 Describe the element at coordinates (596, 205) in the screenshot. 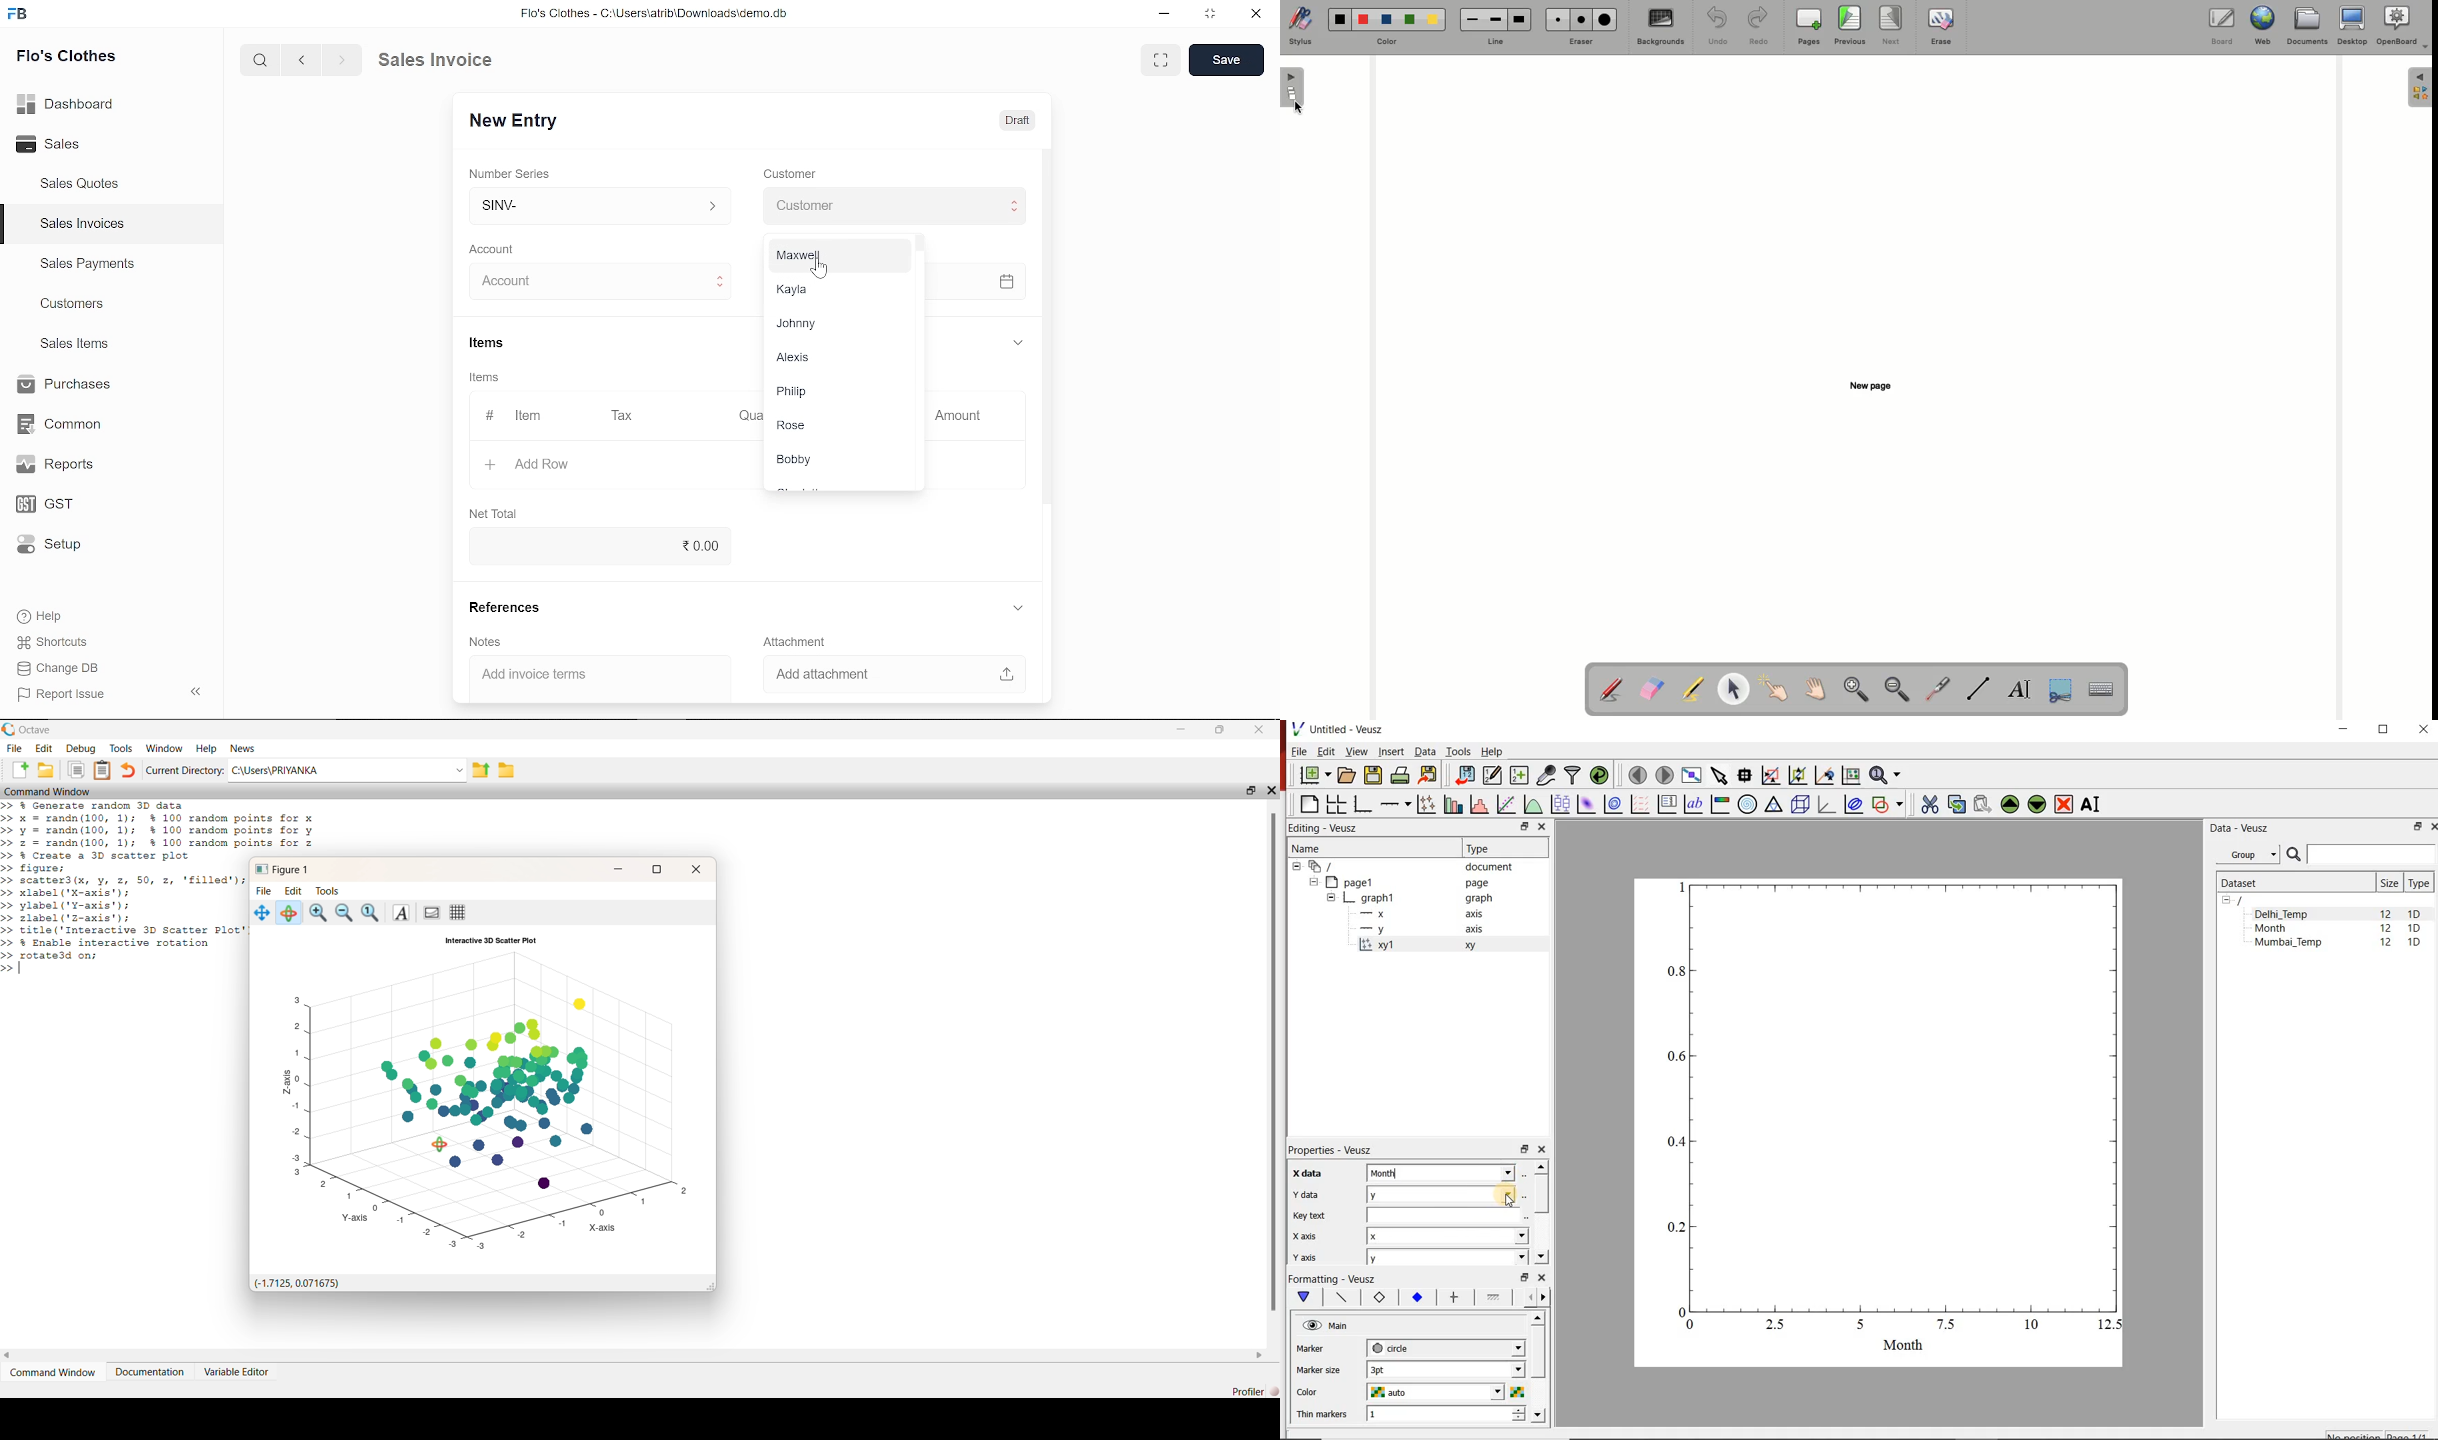

I see `SINV- ` at that location.